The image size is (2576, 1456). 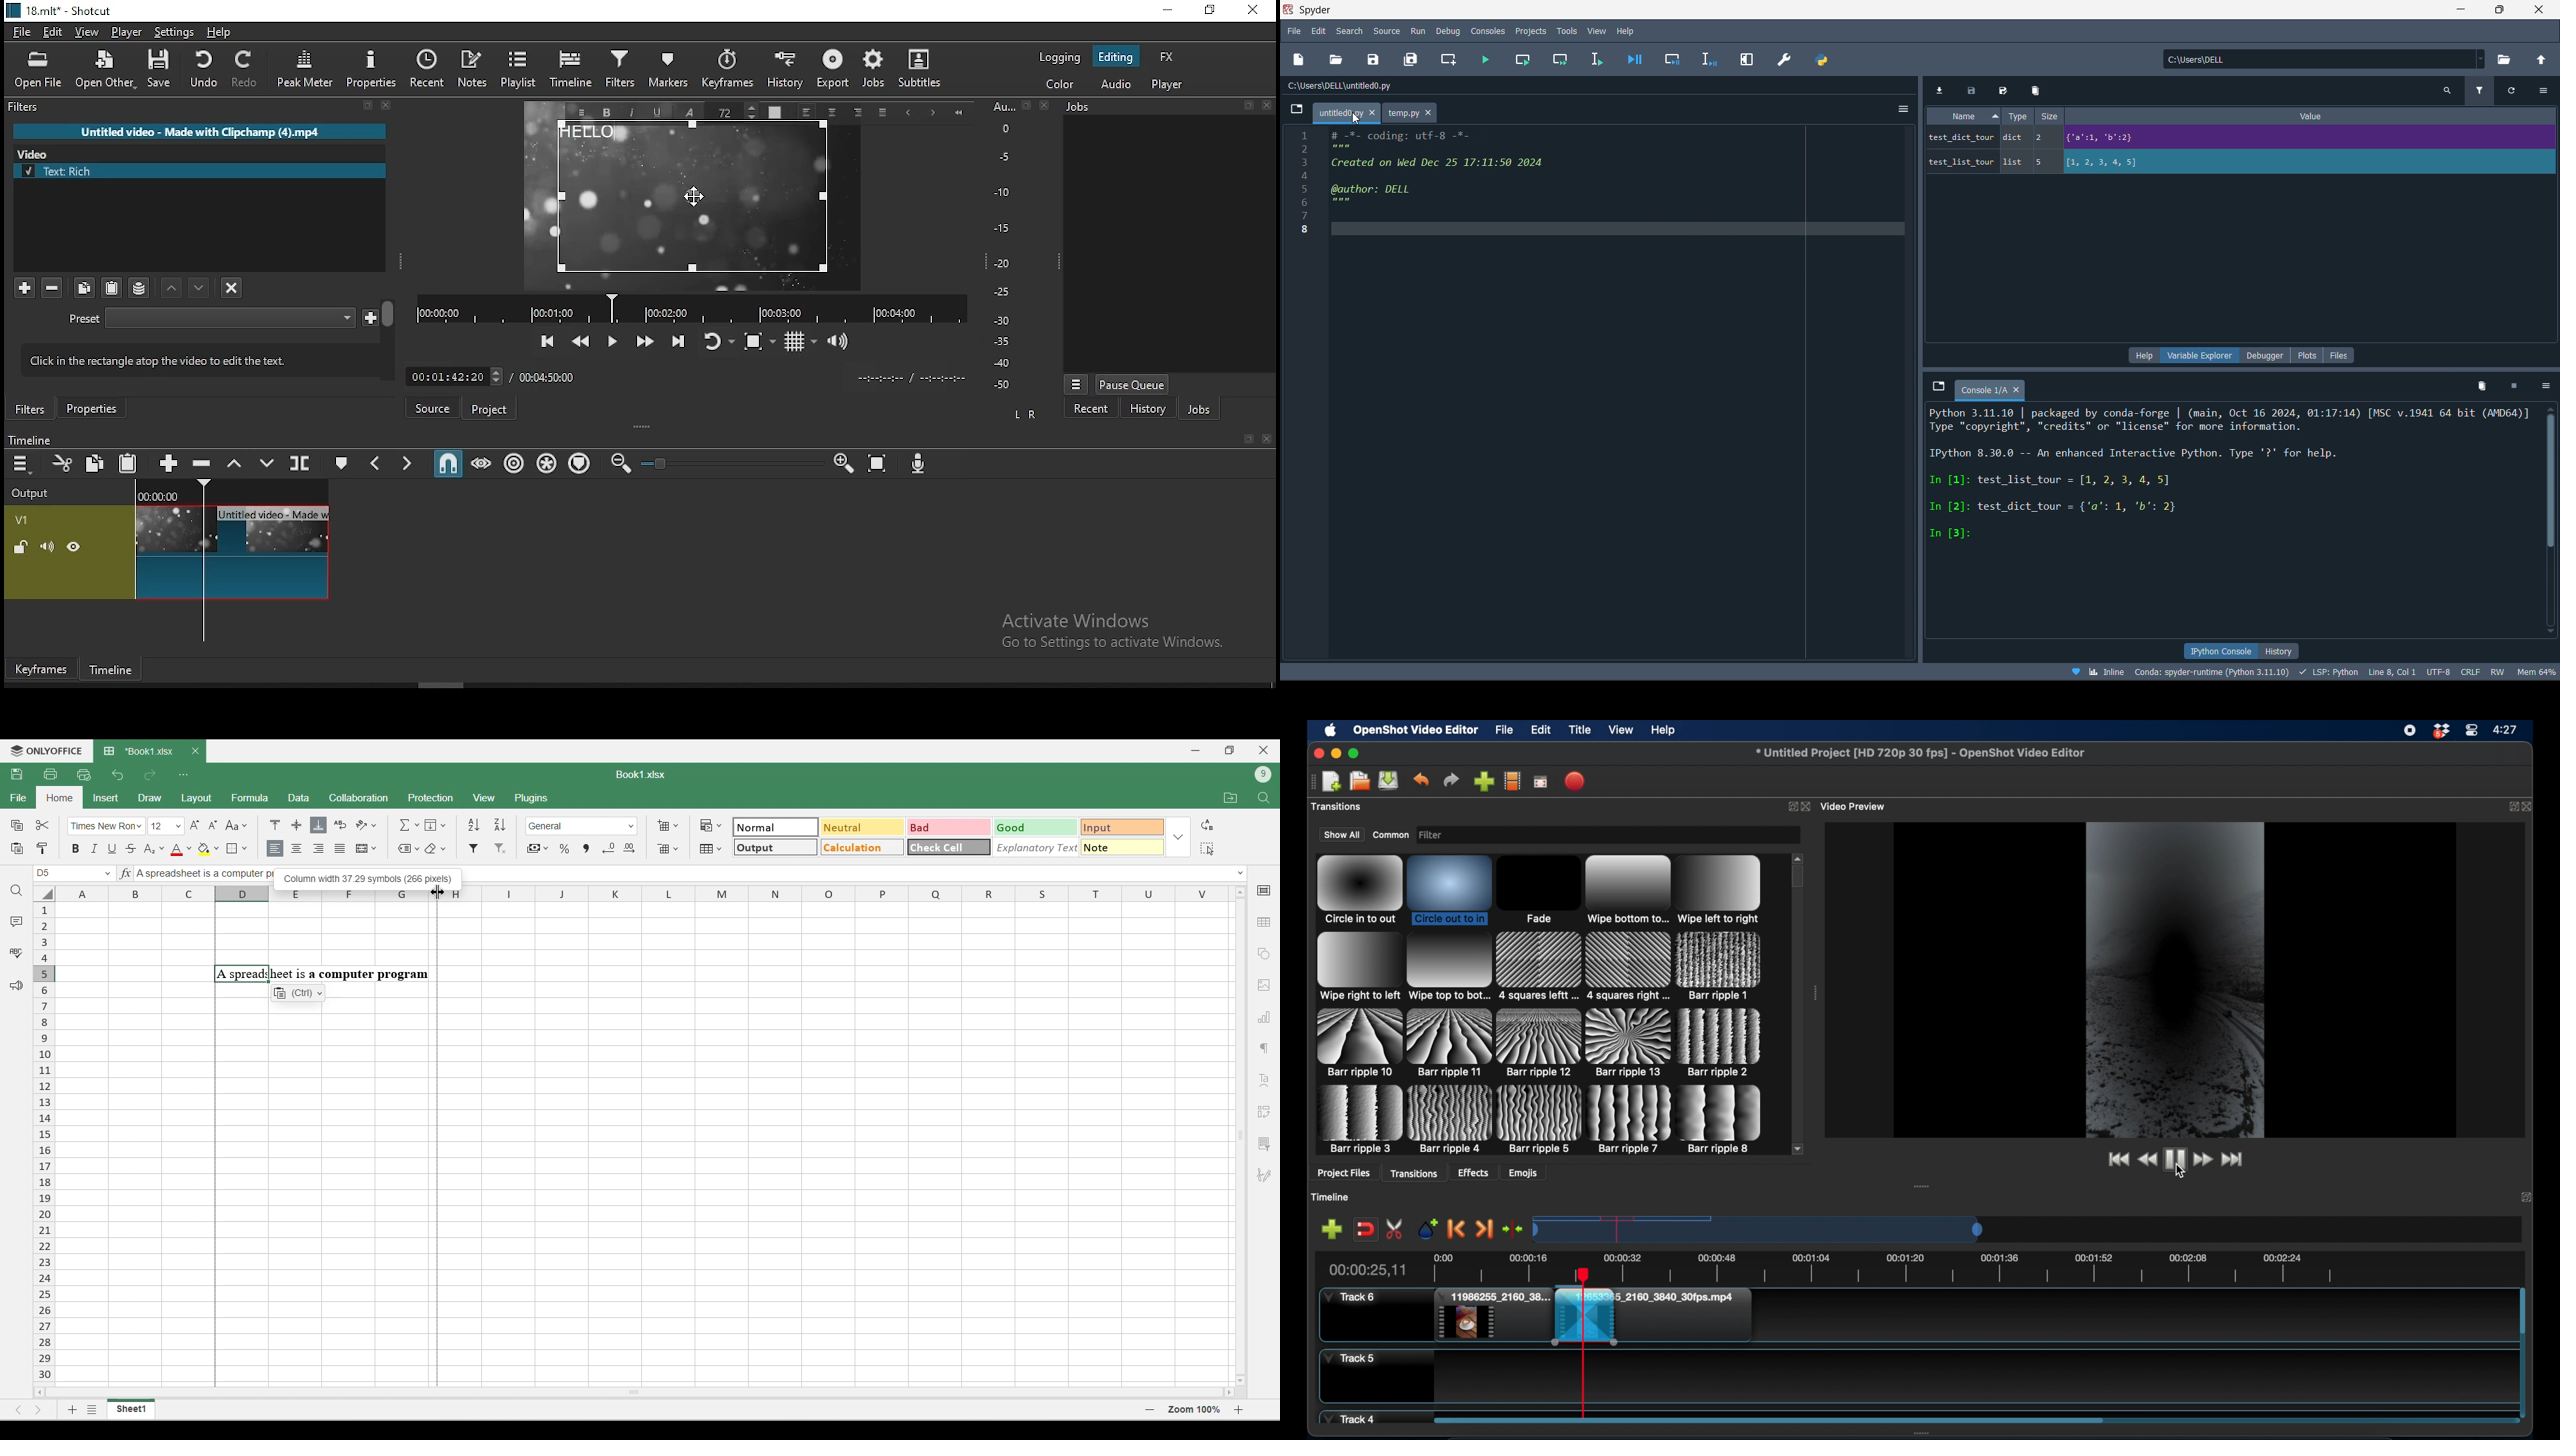 What do you see at coordinates (185, 825) in the screenshot?
I see `Text size settings` at bounding box center [185, 825].